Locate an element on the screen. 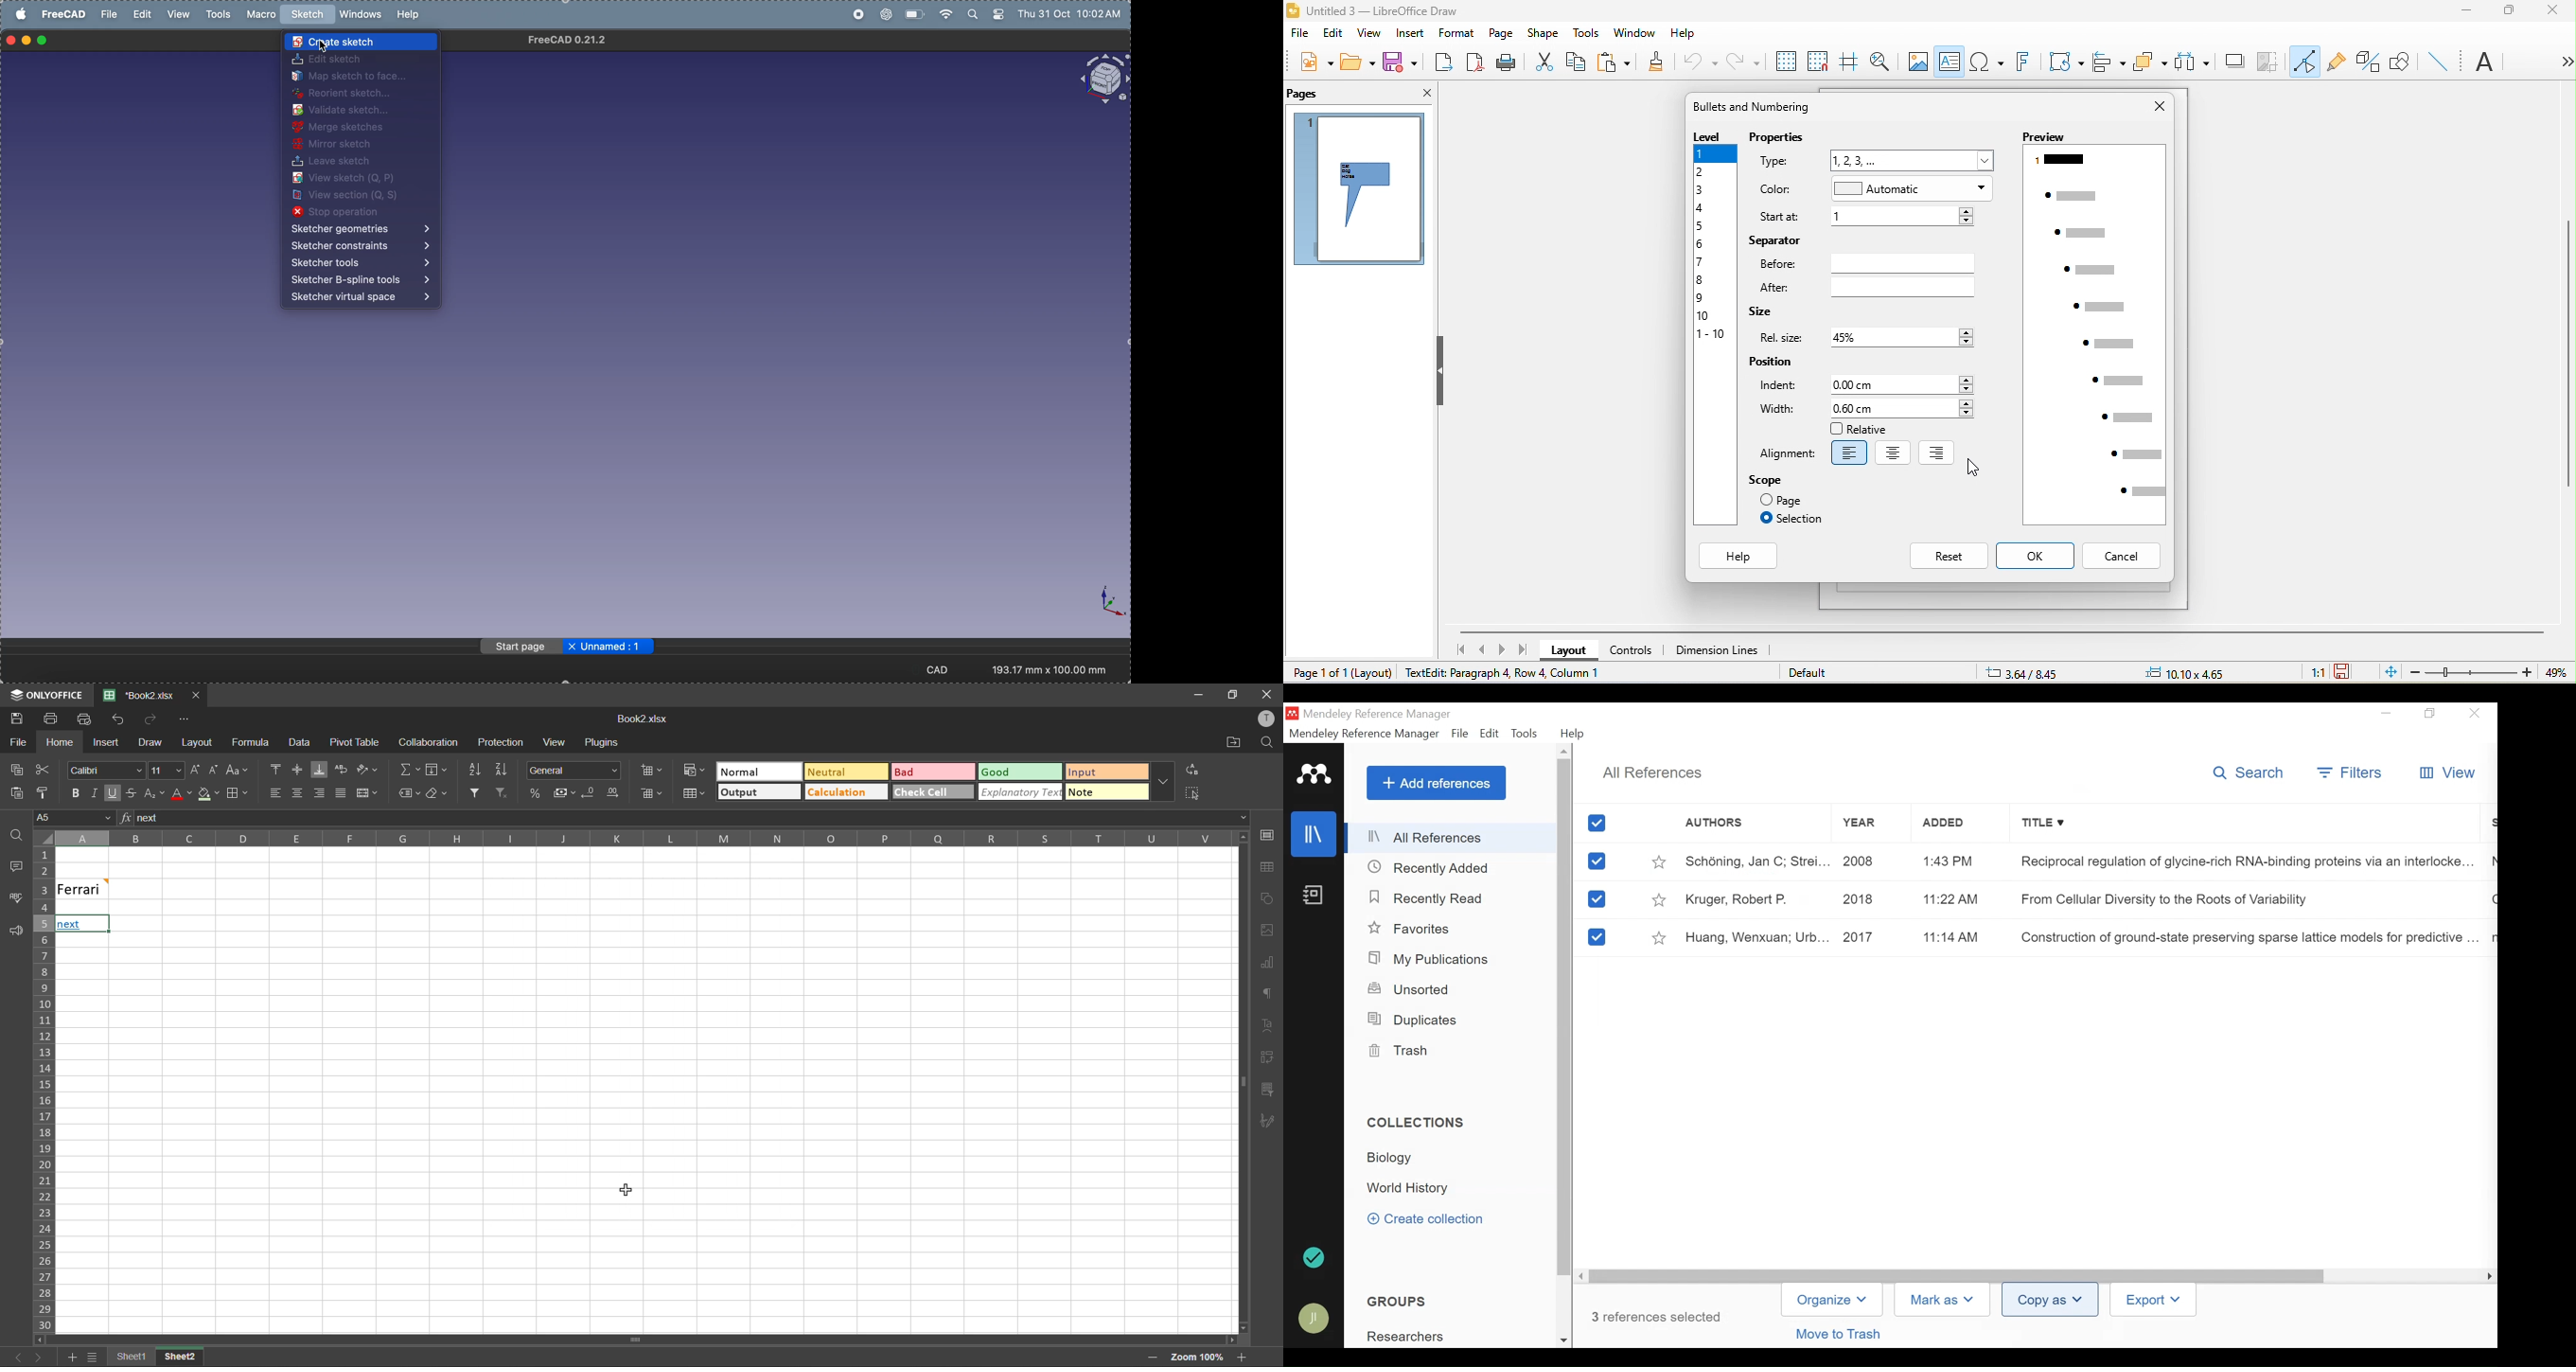 The image size is (2576, 1372). windows is located at coordinates (364, 15).